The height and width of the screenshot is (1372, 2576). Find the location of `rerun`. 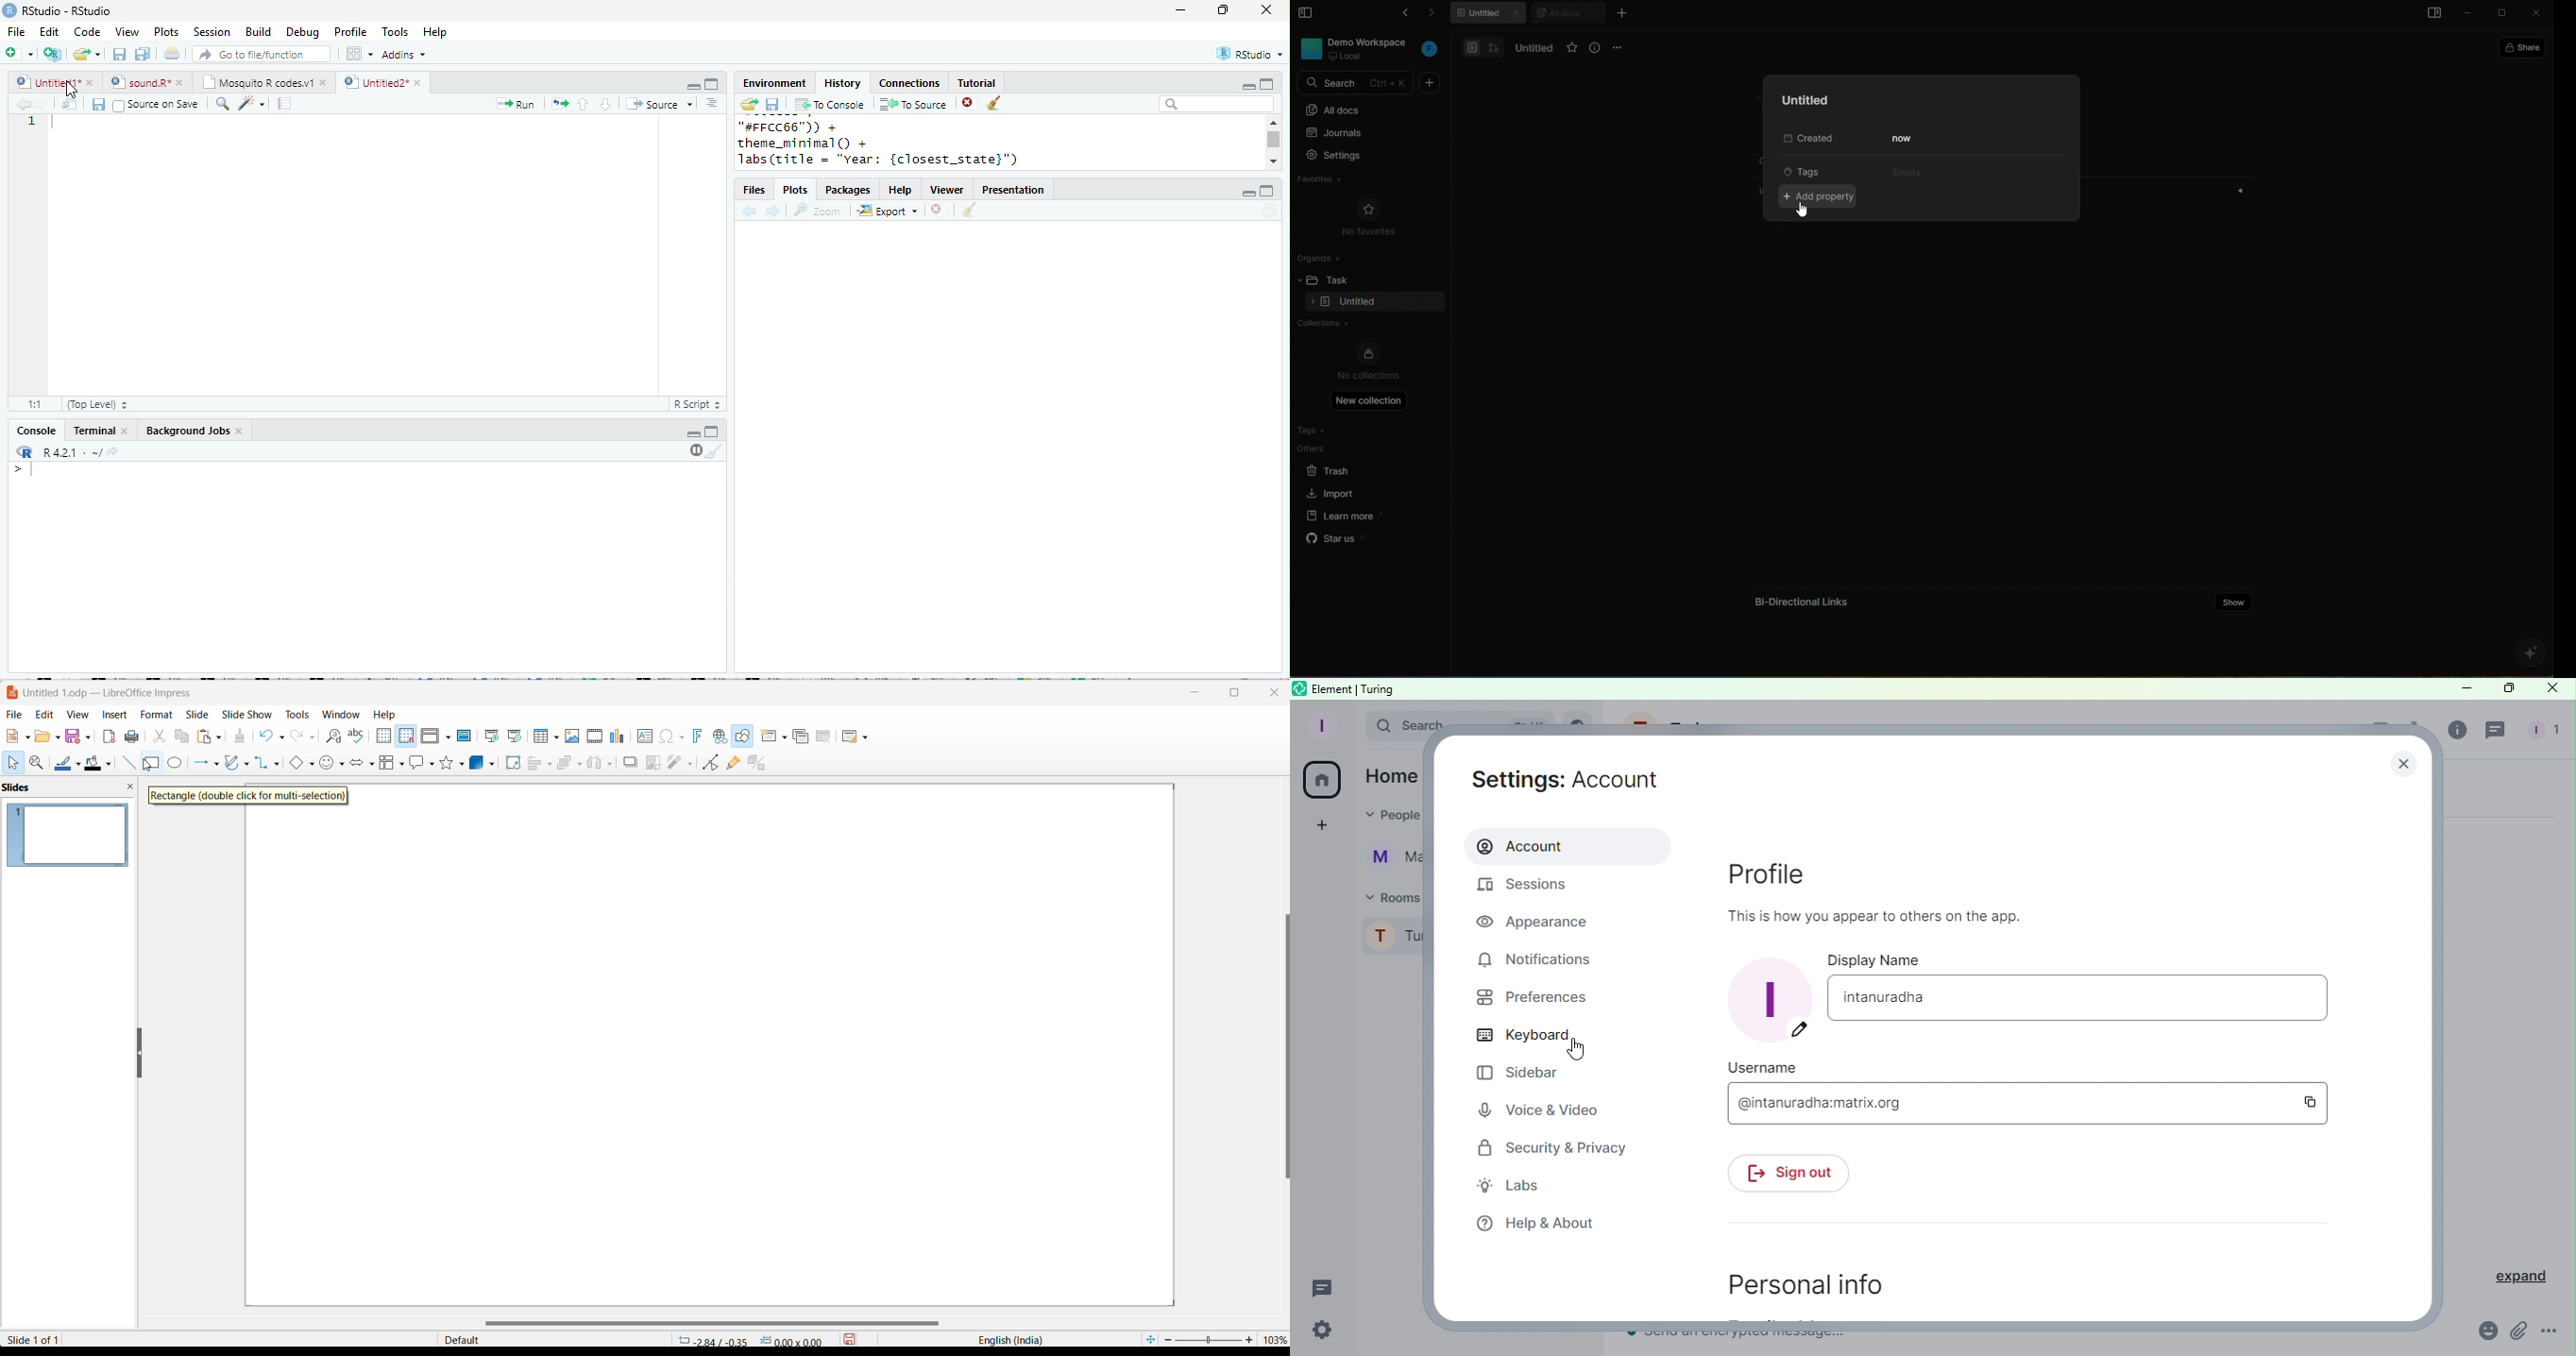

rerun is located at coordinates (560, 104).